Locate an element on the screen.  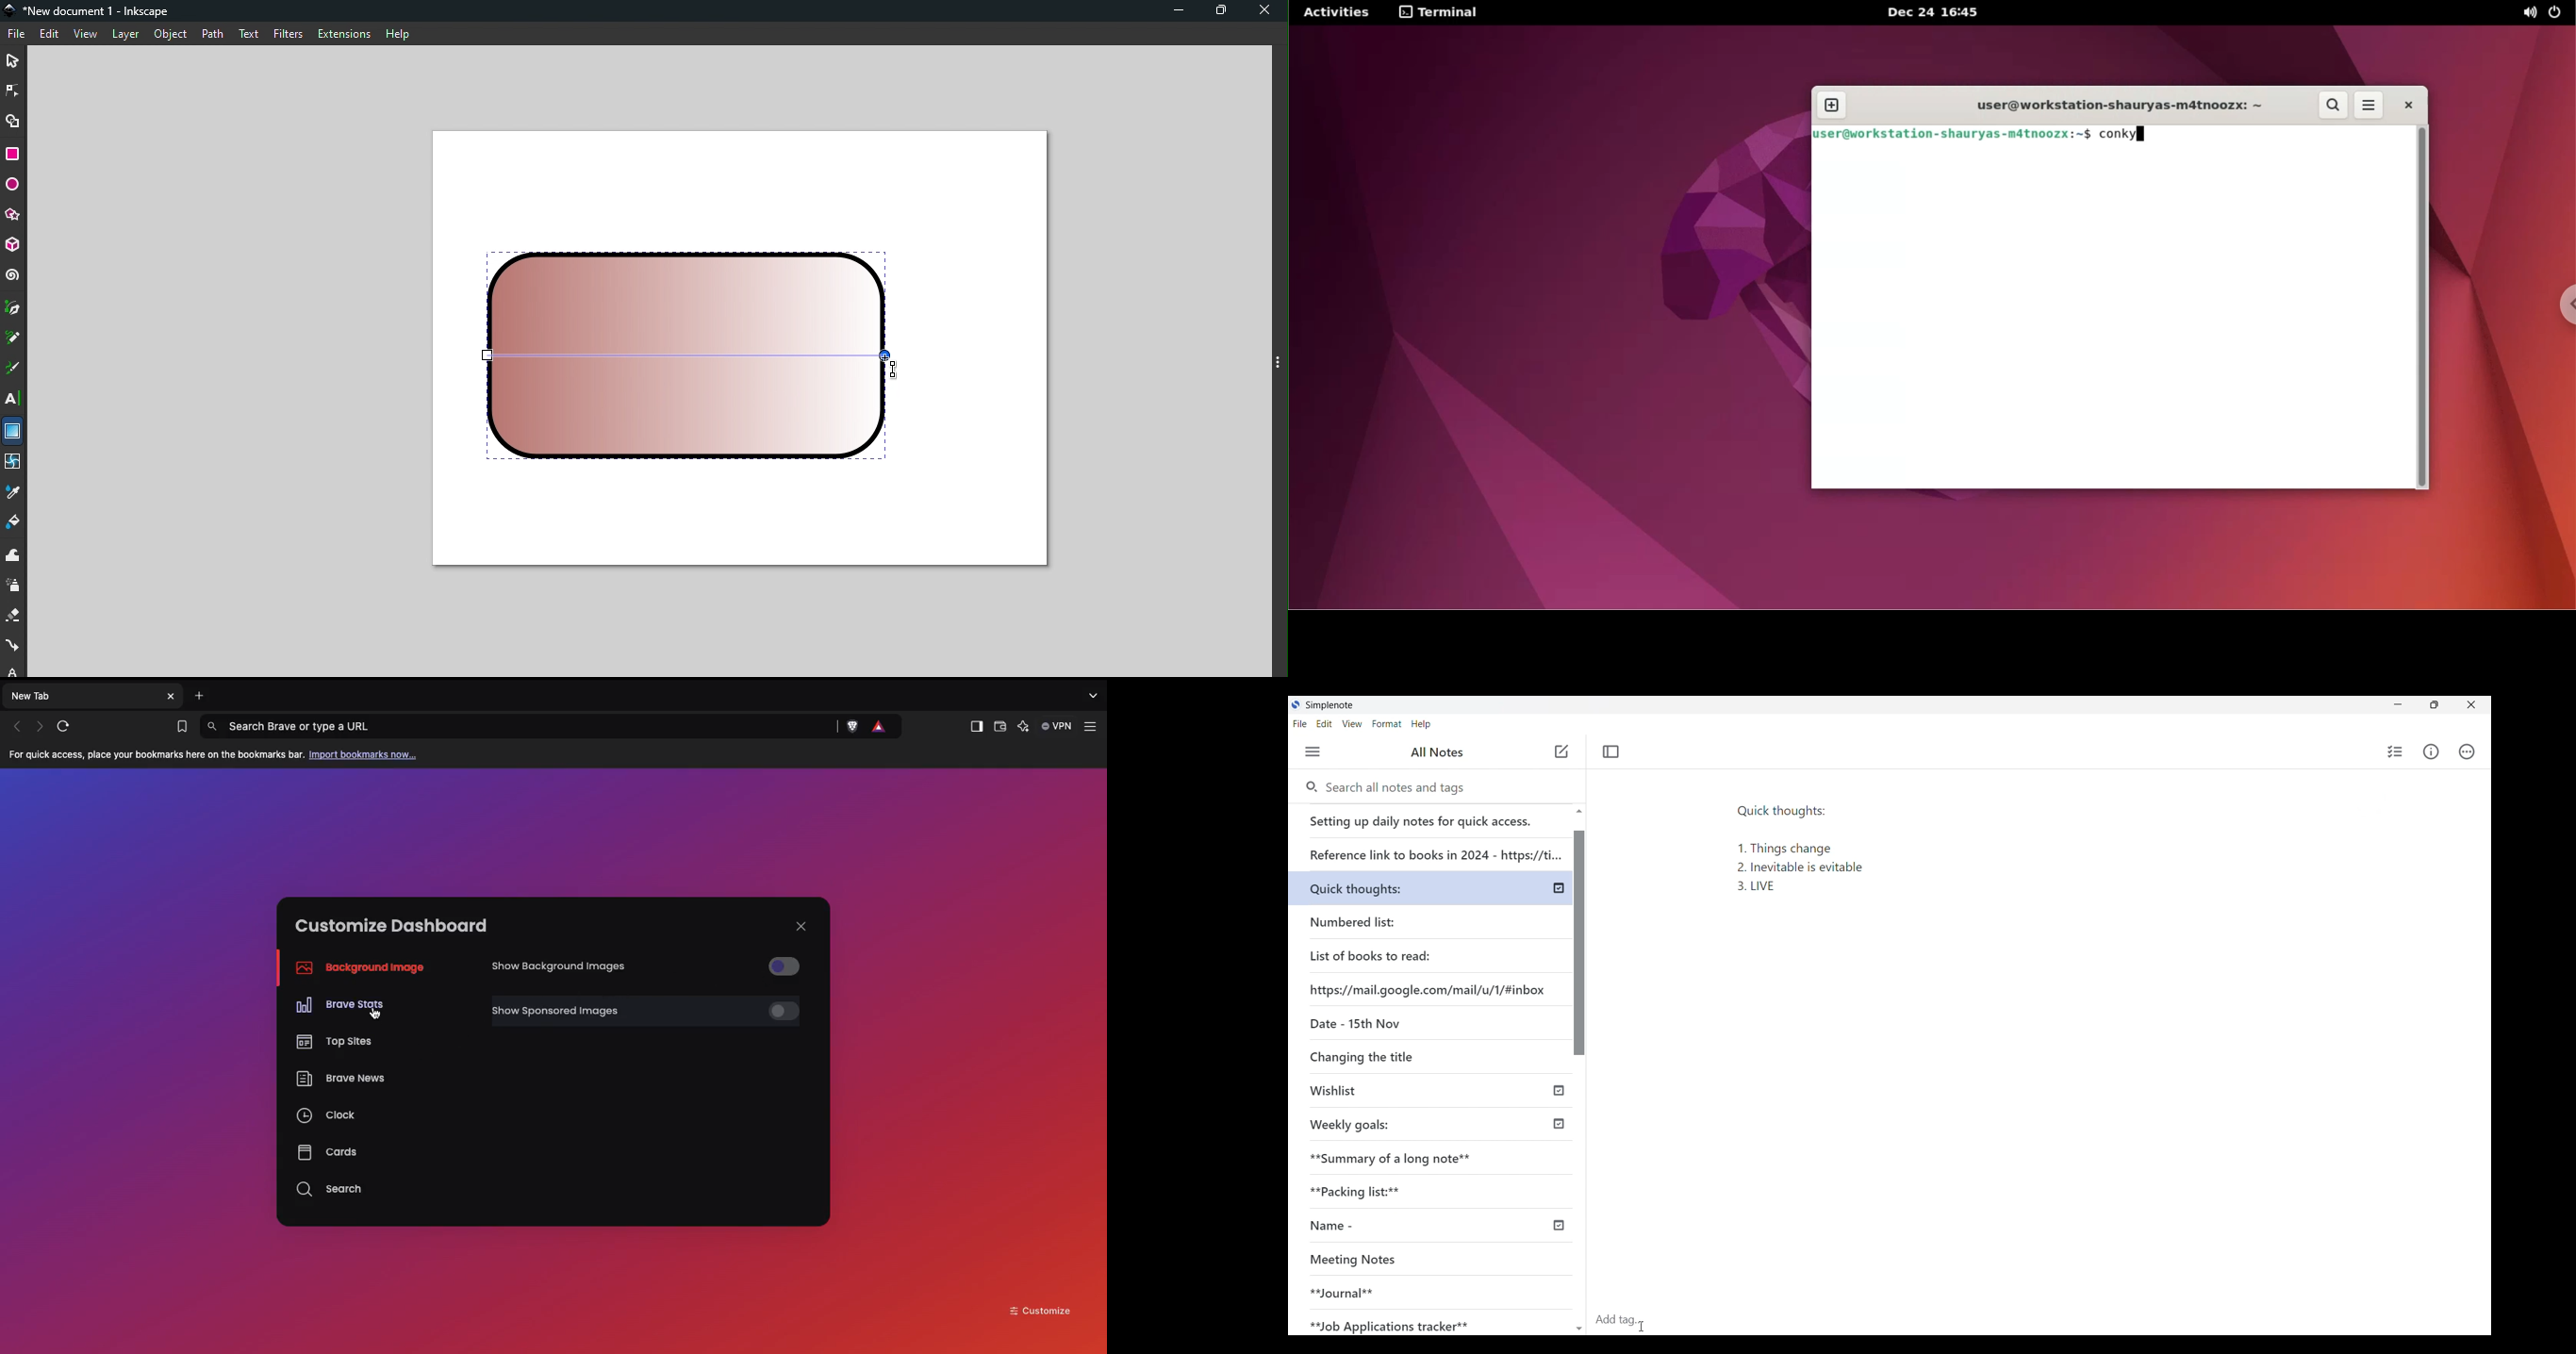
applying color gradient to the selected shape is located at coordinates (692, 355).